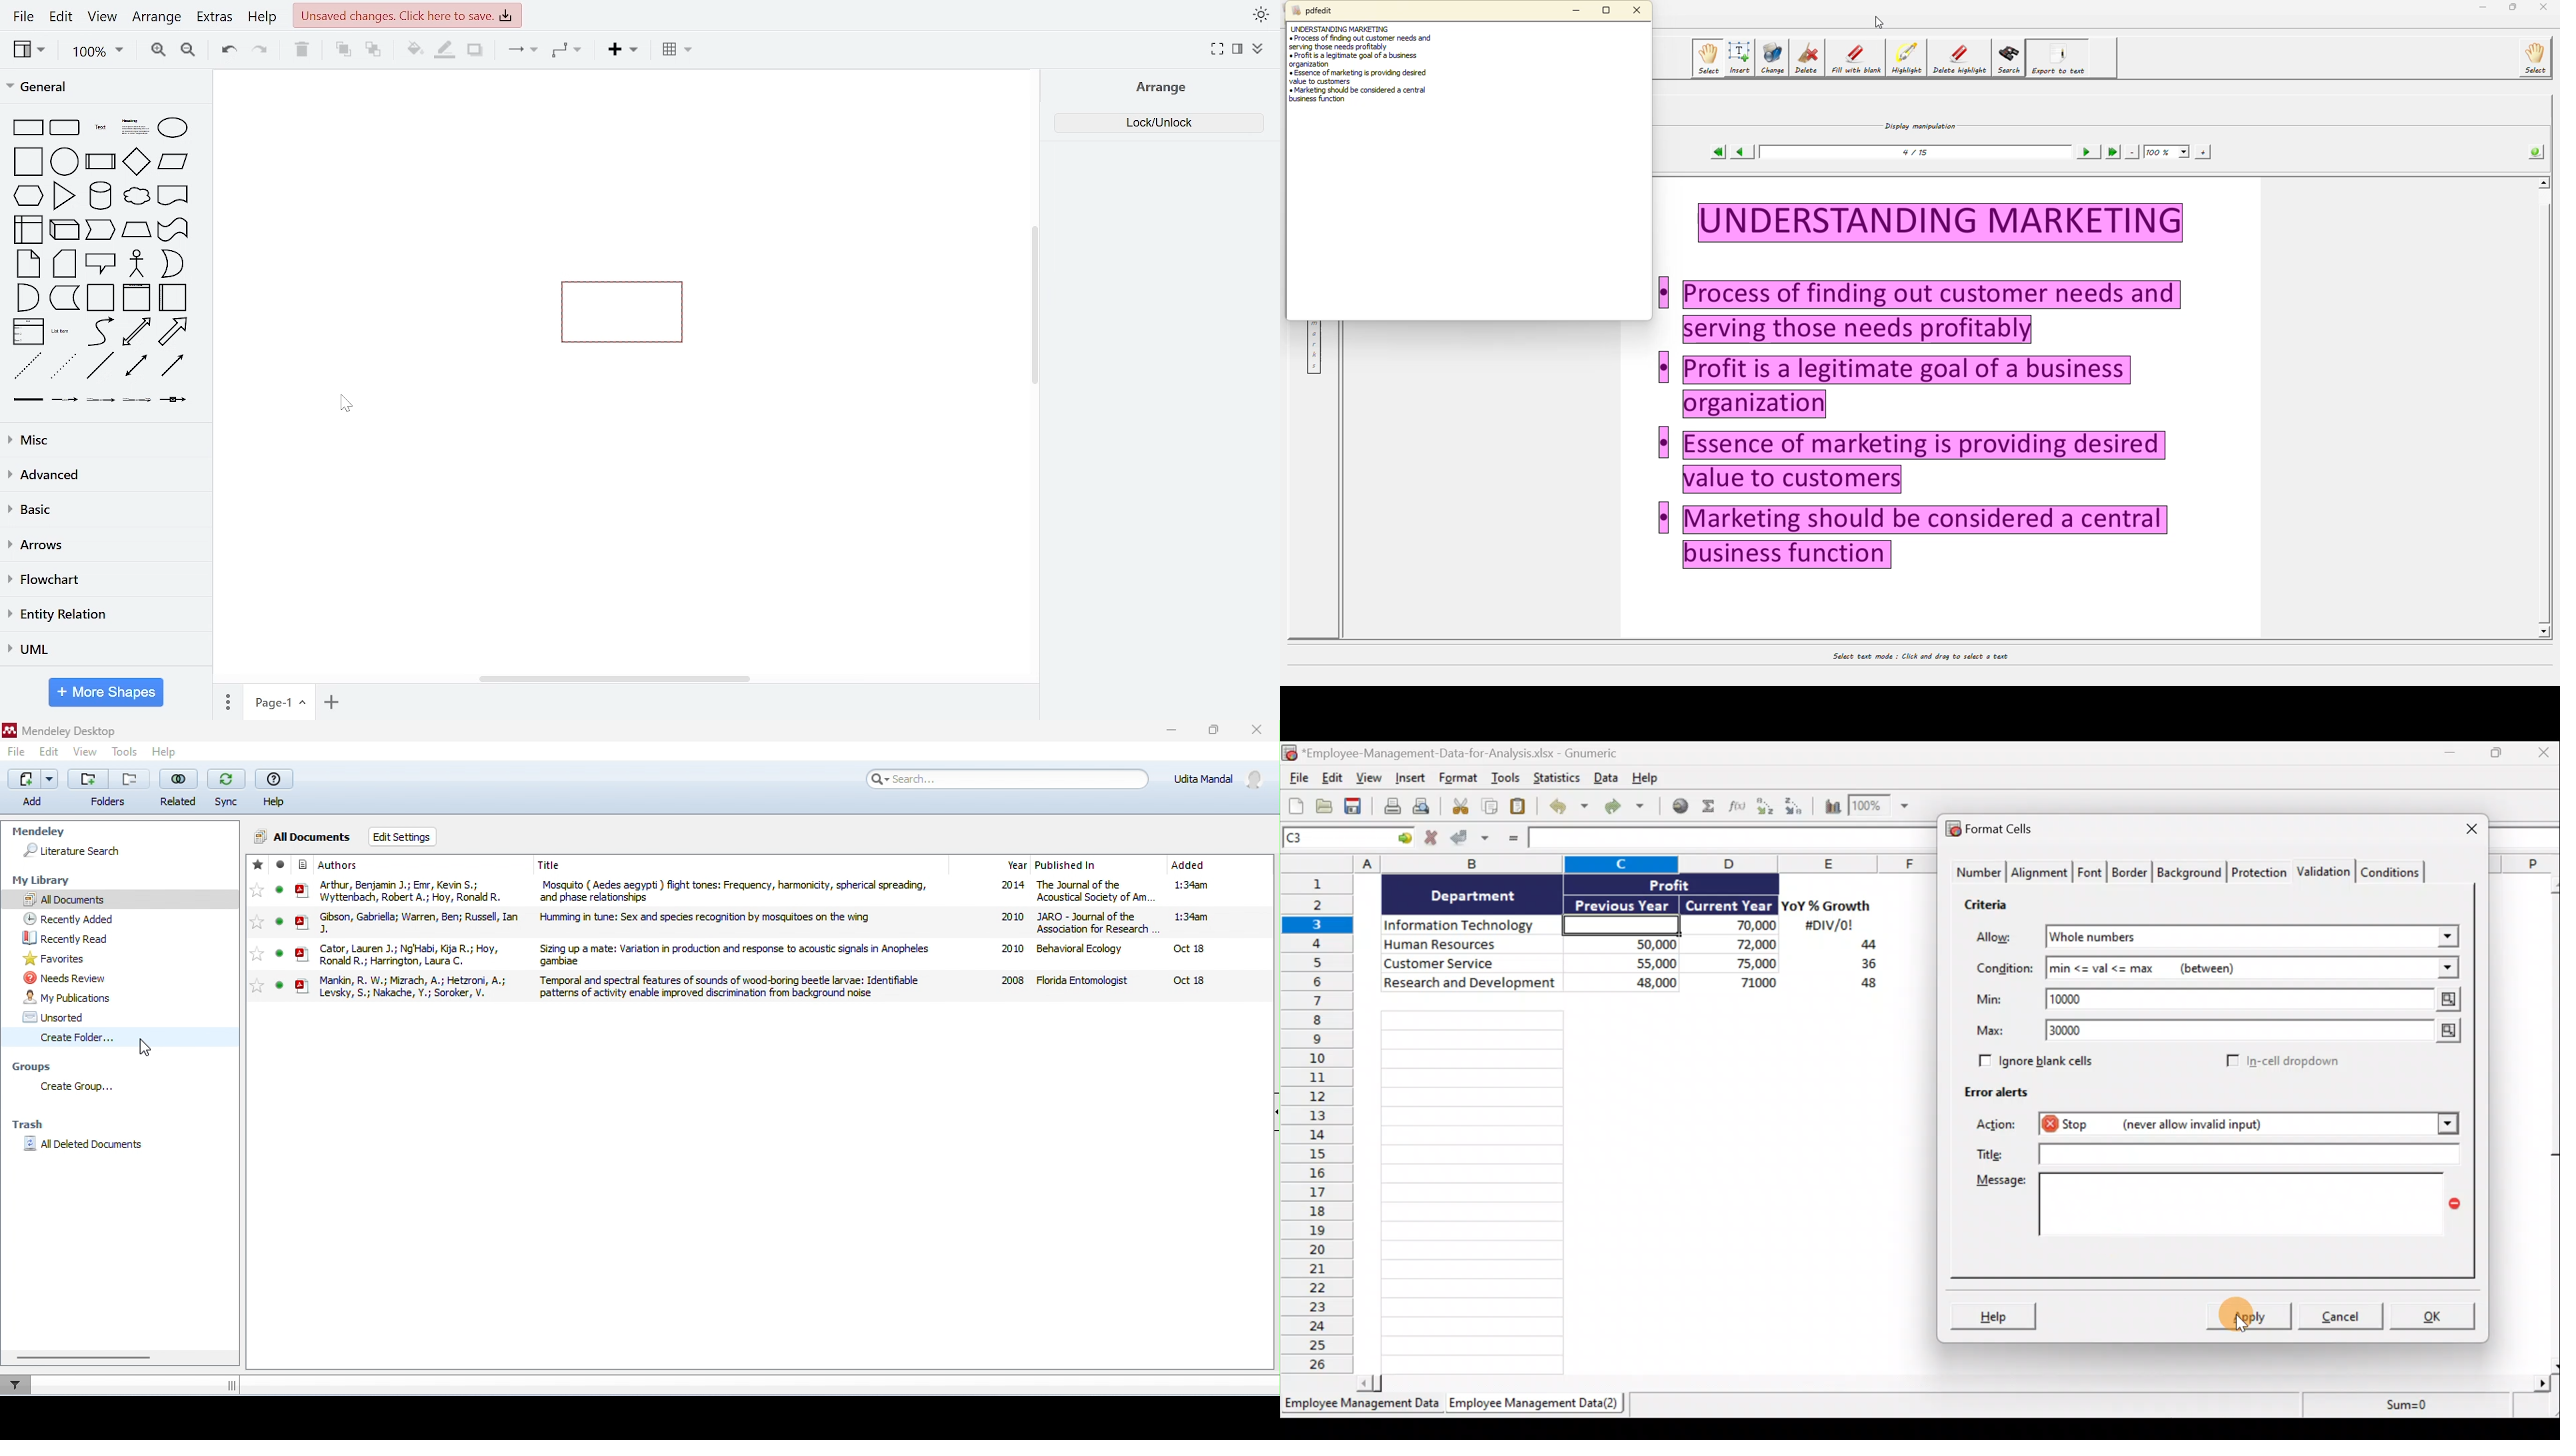 The width and height of the screenshot is (2576, 1456). I want to click on add to favorite, so click(257, 923).